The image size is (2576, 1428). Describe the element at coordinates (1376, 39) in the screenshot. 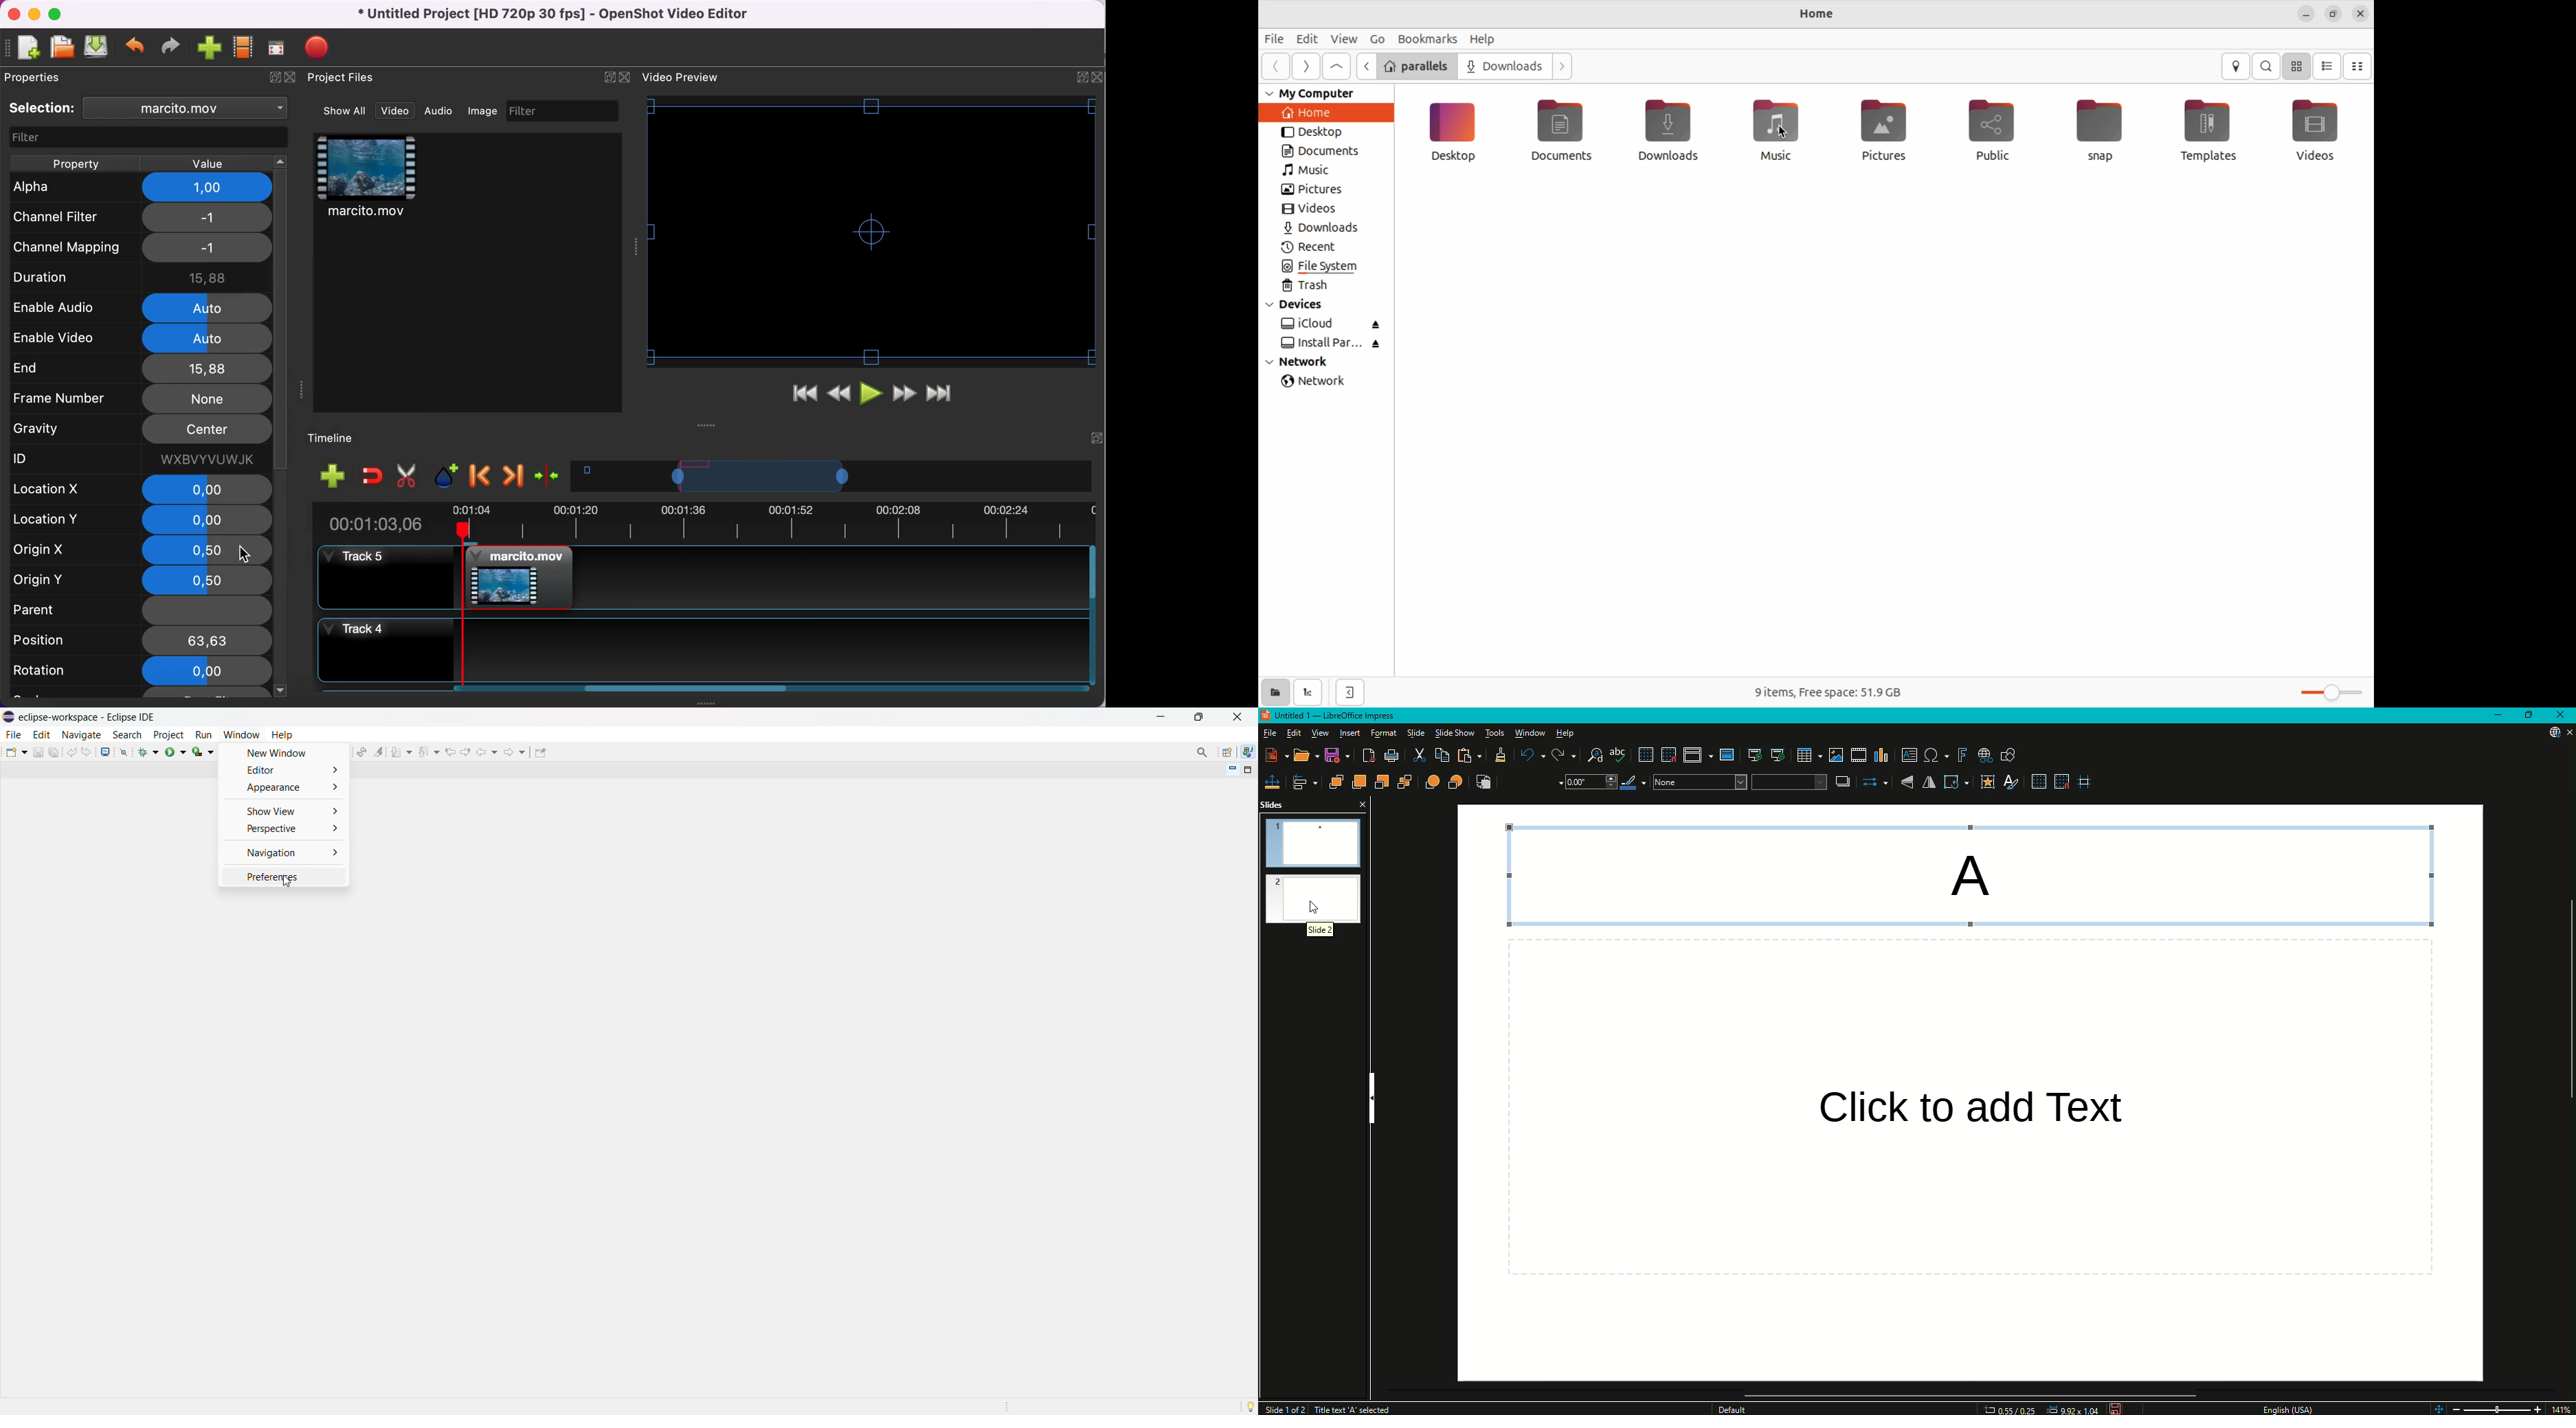

I see `Go` at that location.